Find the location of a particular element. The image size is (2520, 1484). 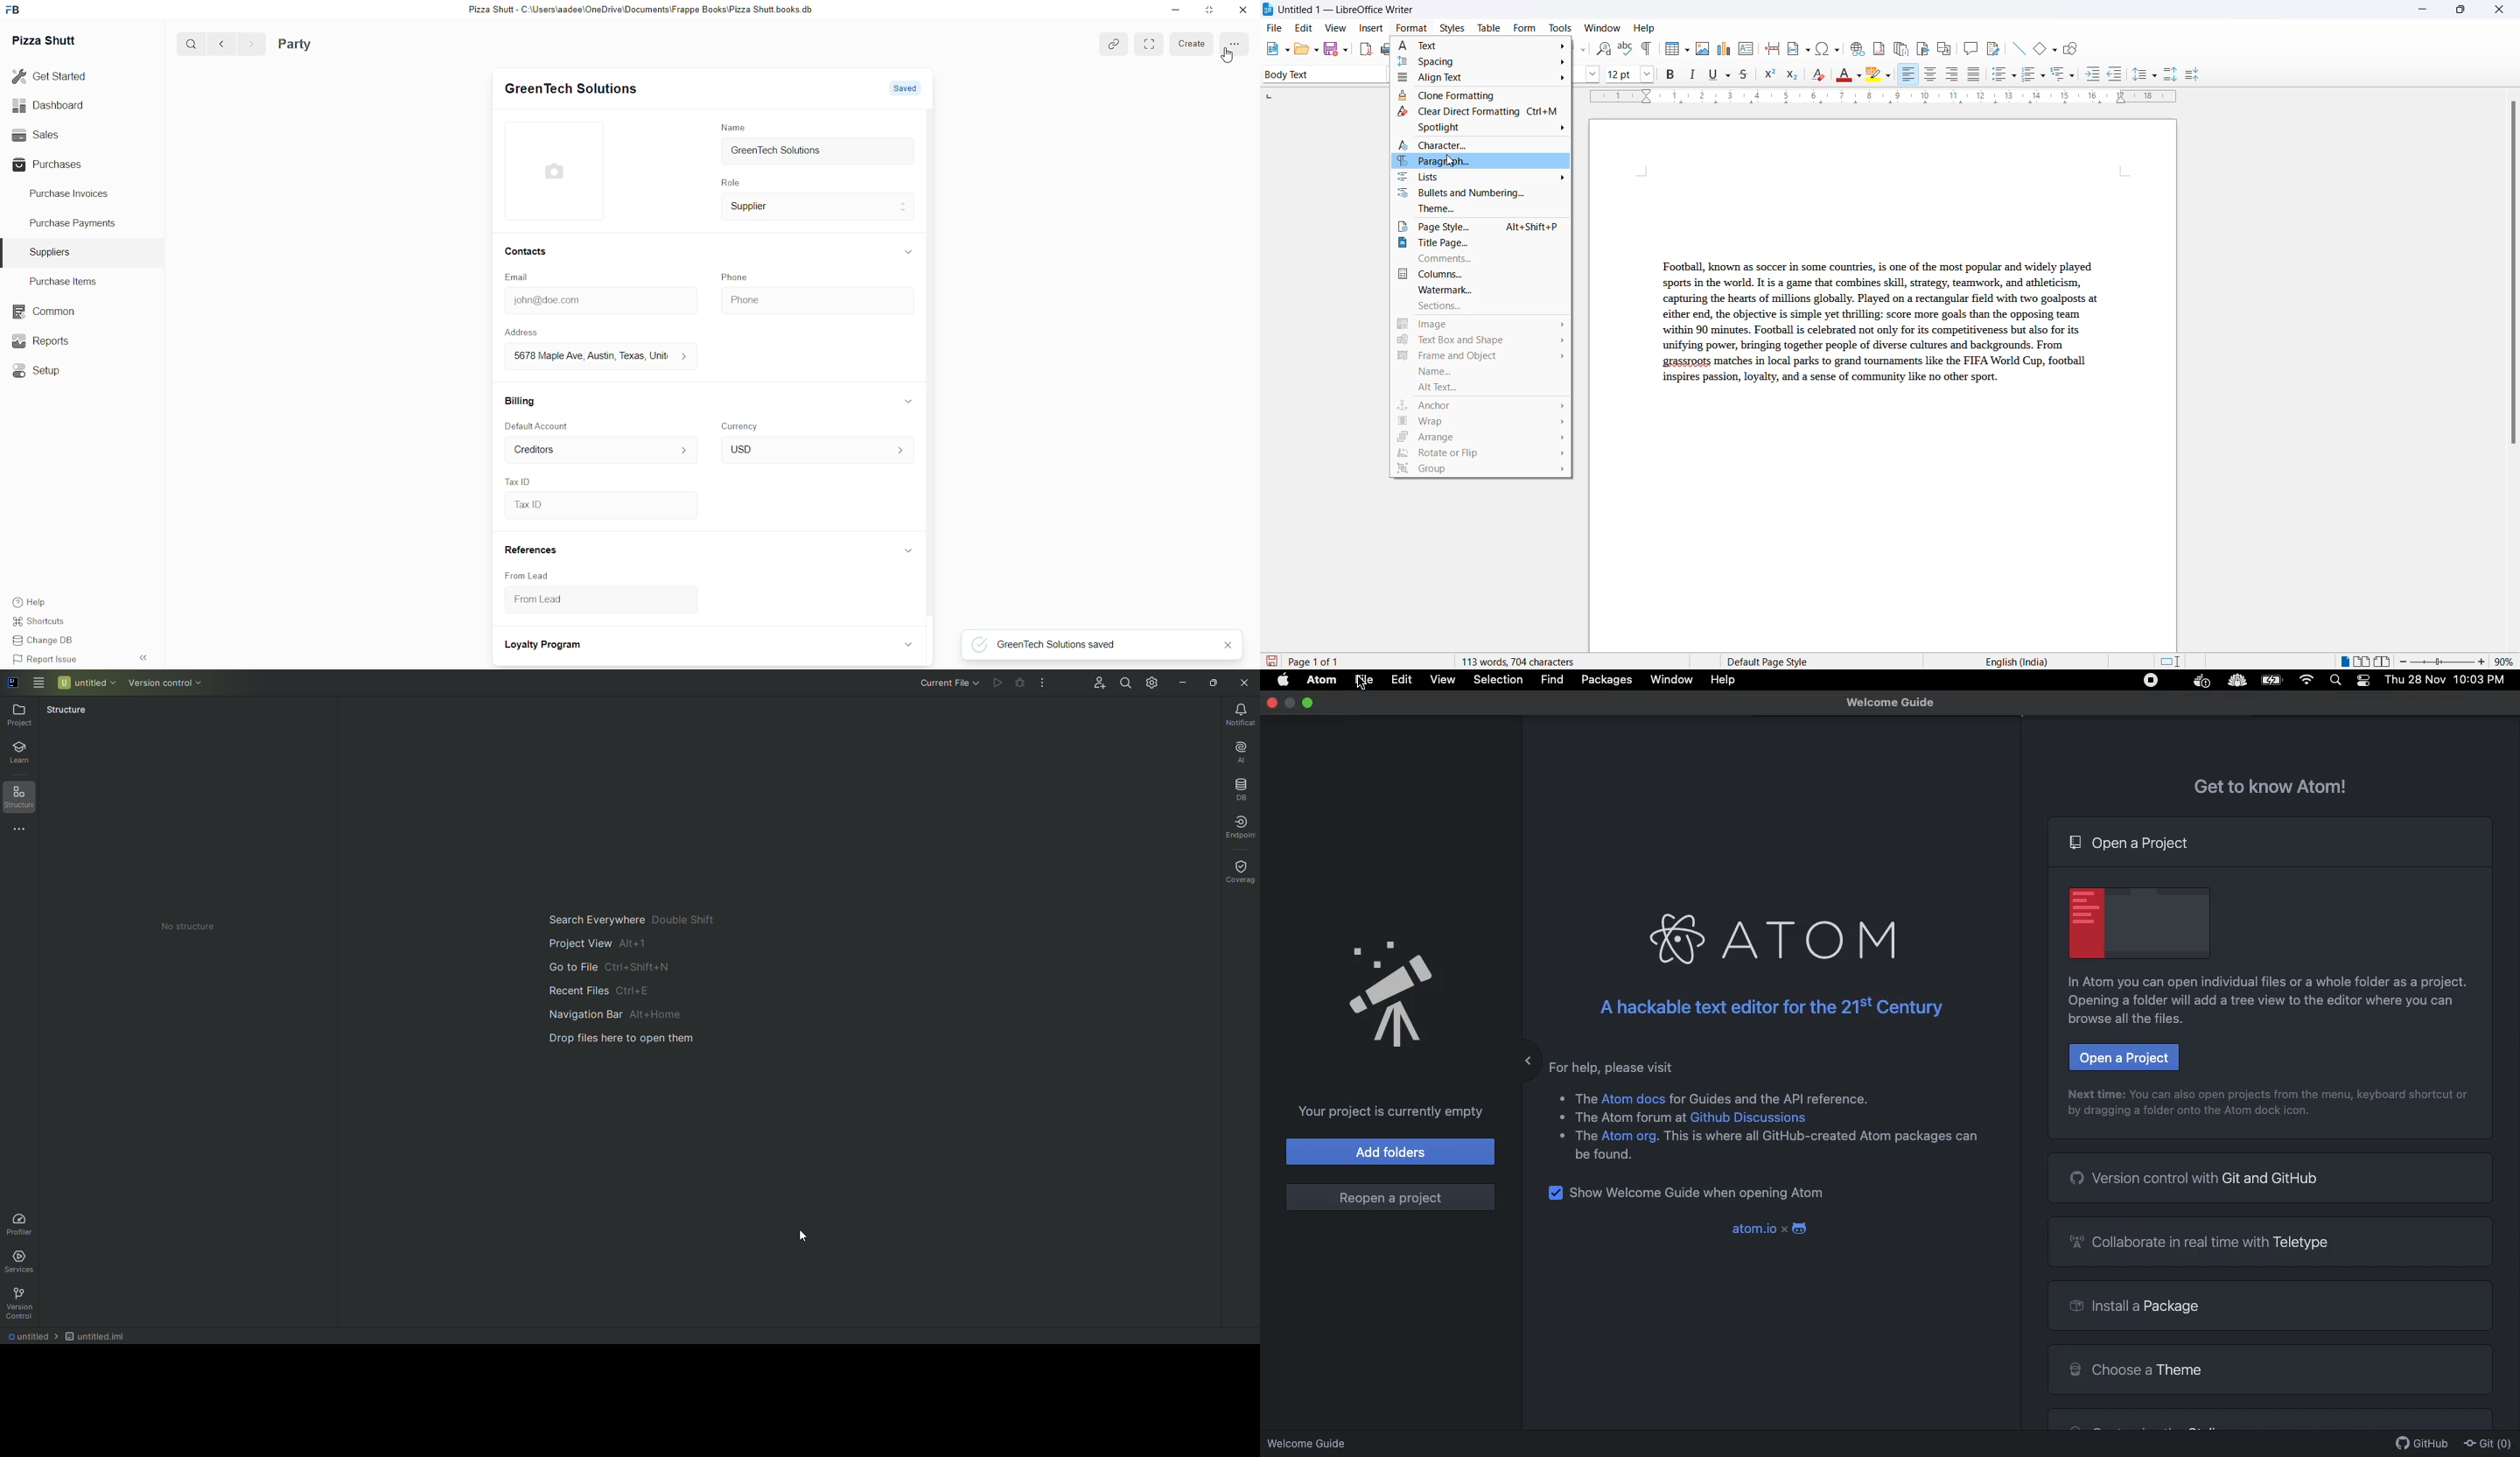

checkbox is located at coordinates (1554, 1194).